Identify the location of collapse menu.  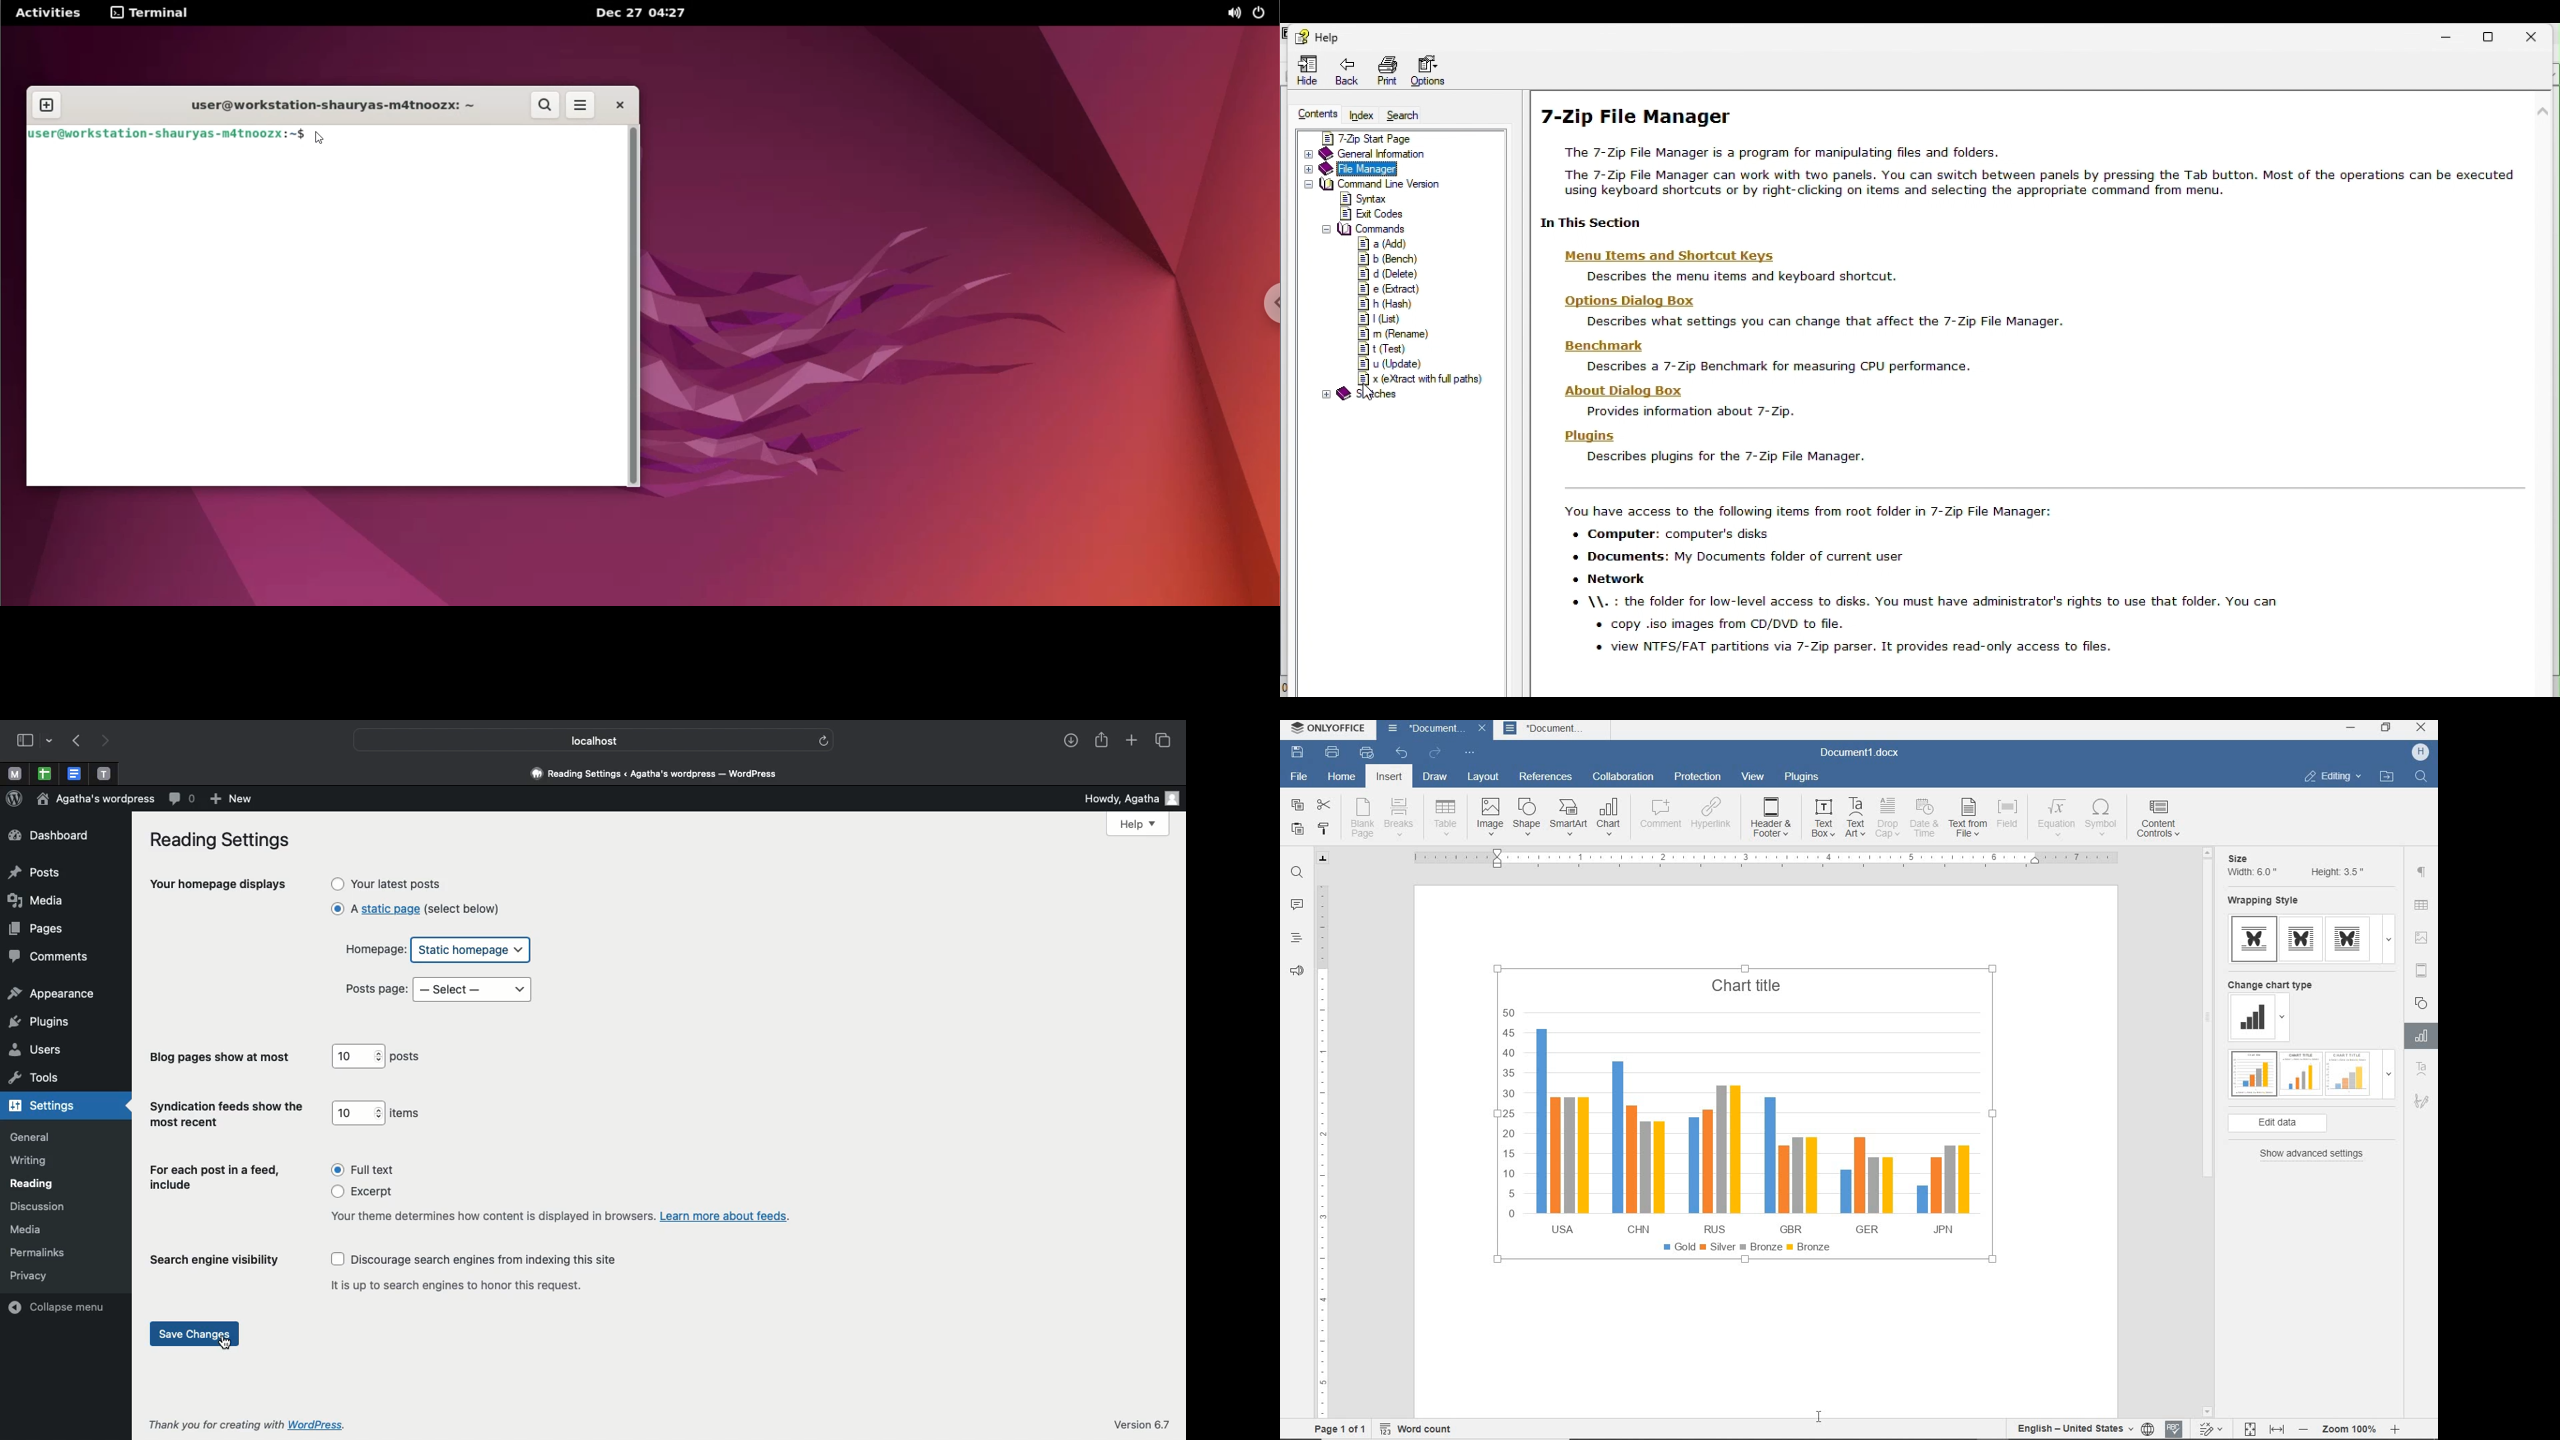
(61, 1306).